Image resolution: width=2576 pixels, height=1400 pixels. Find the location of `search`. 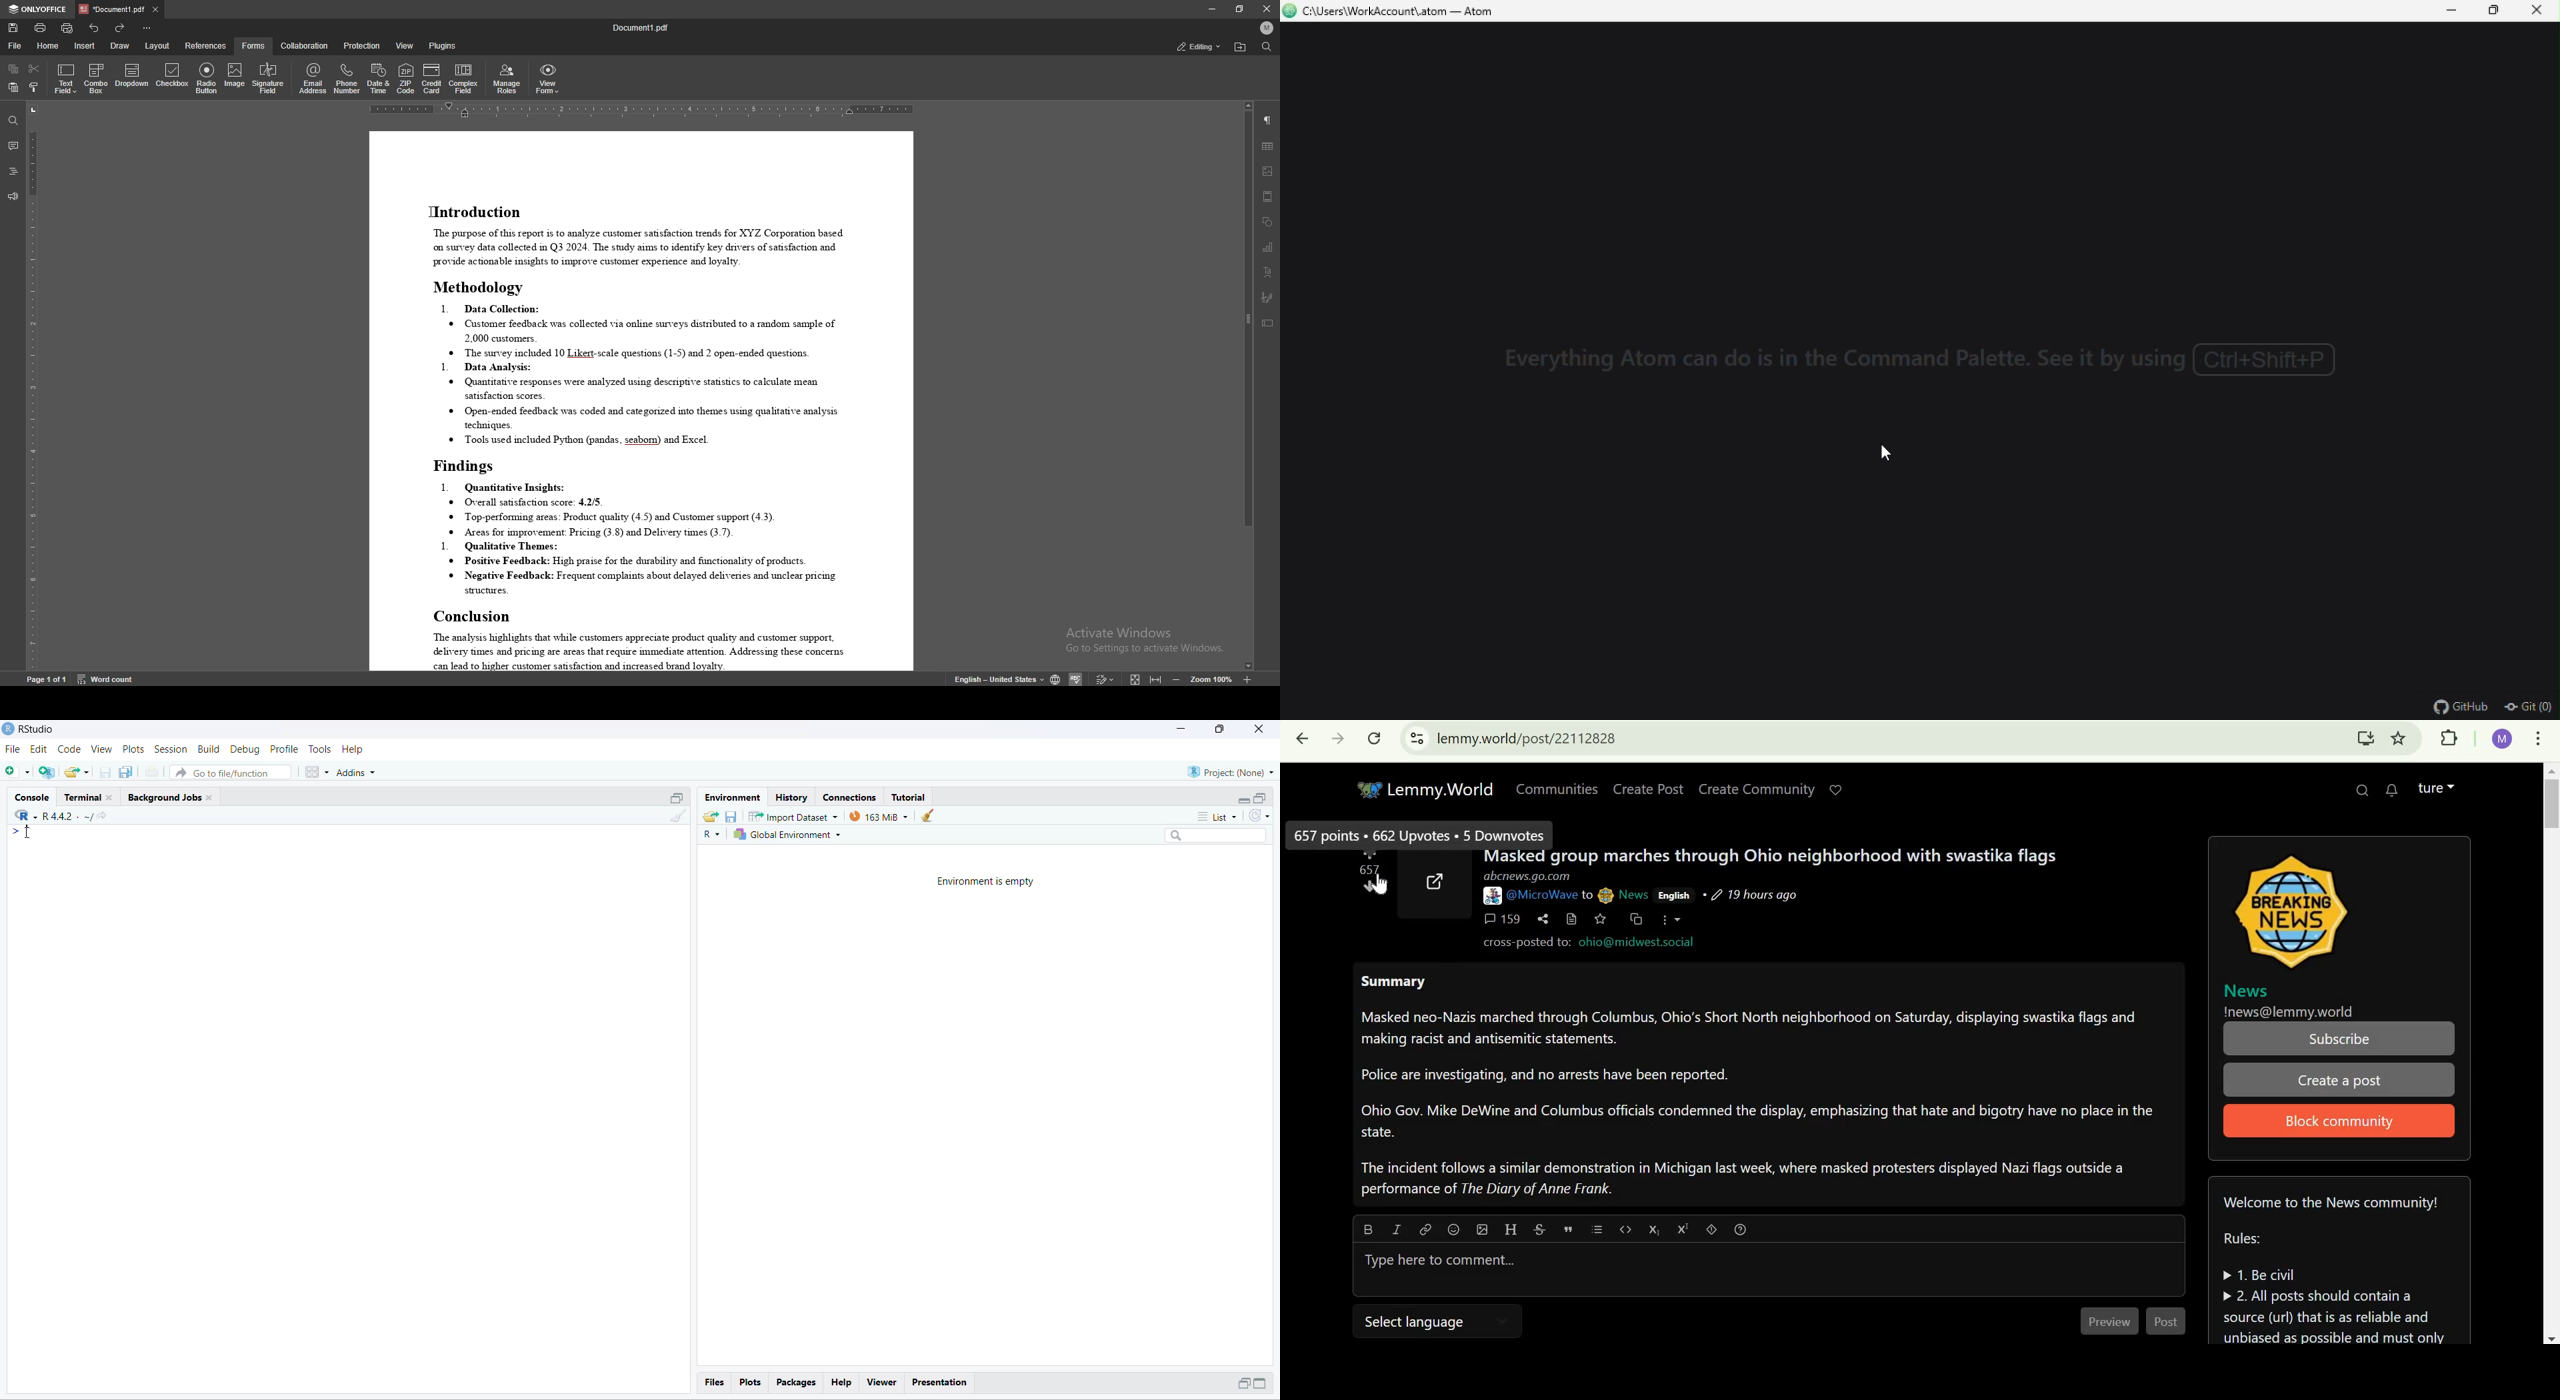

search is located at coordinates (2362, 789).